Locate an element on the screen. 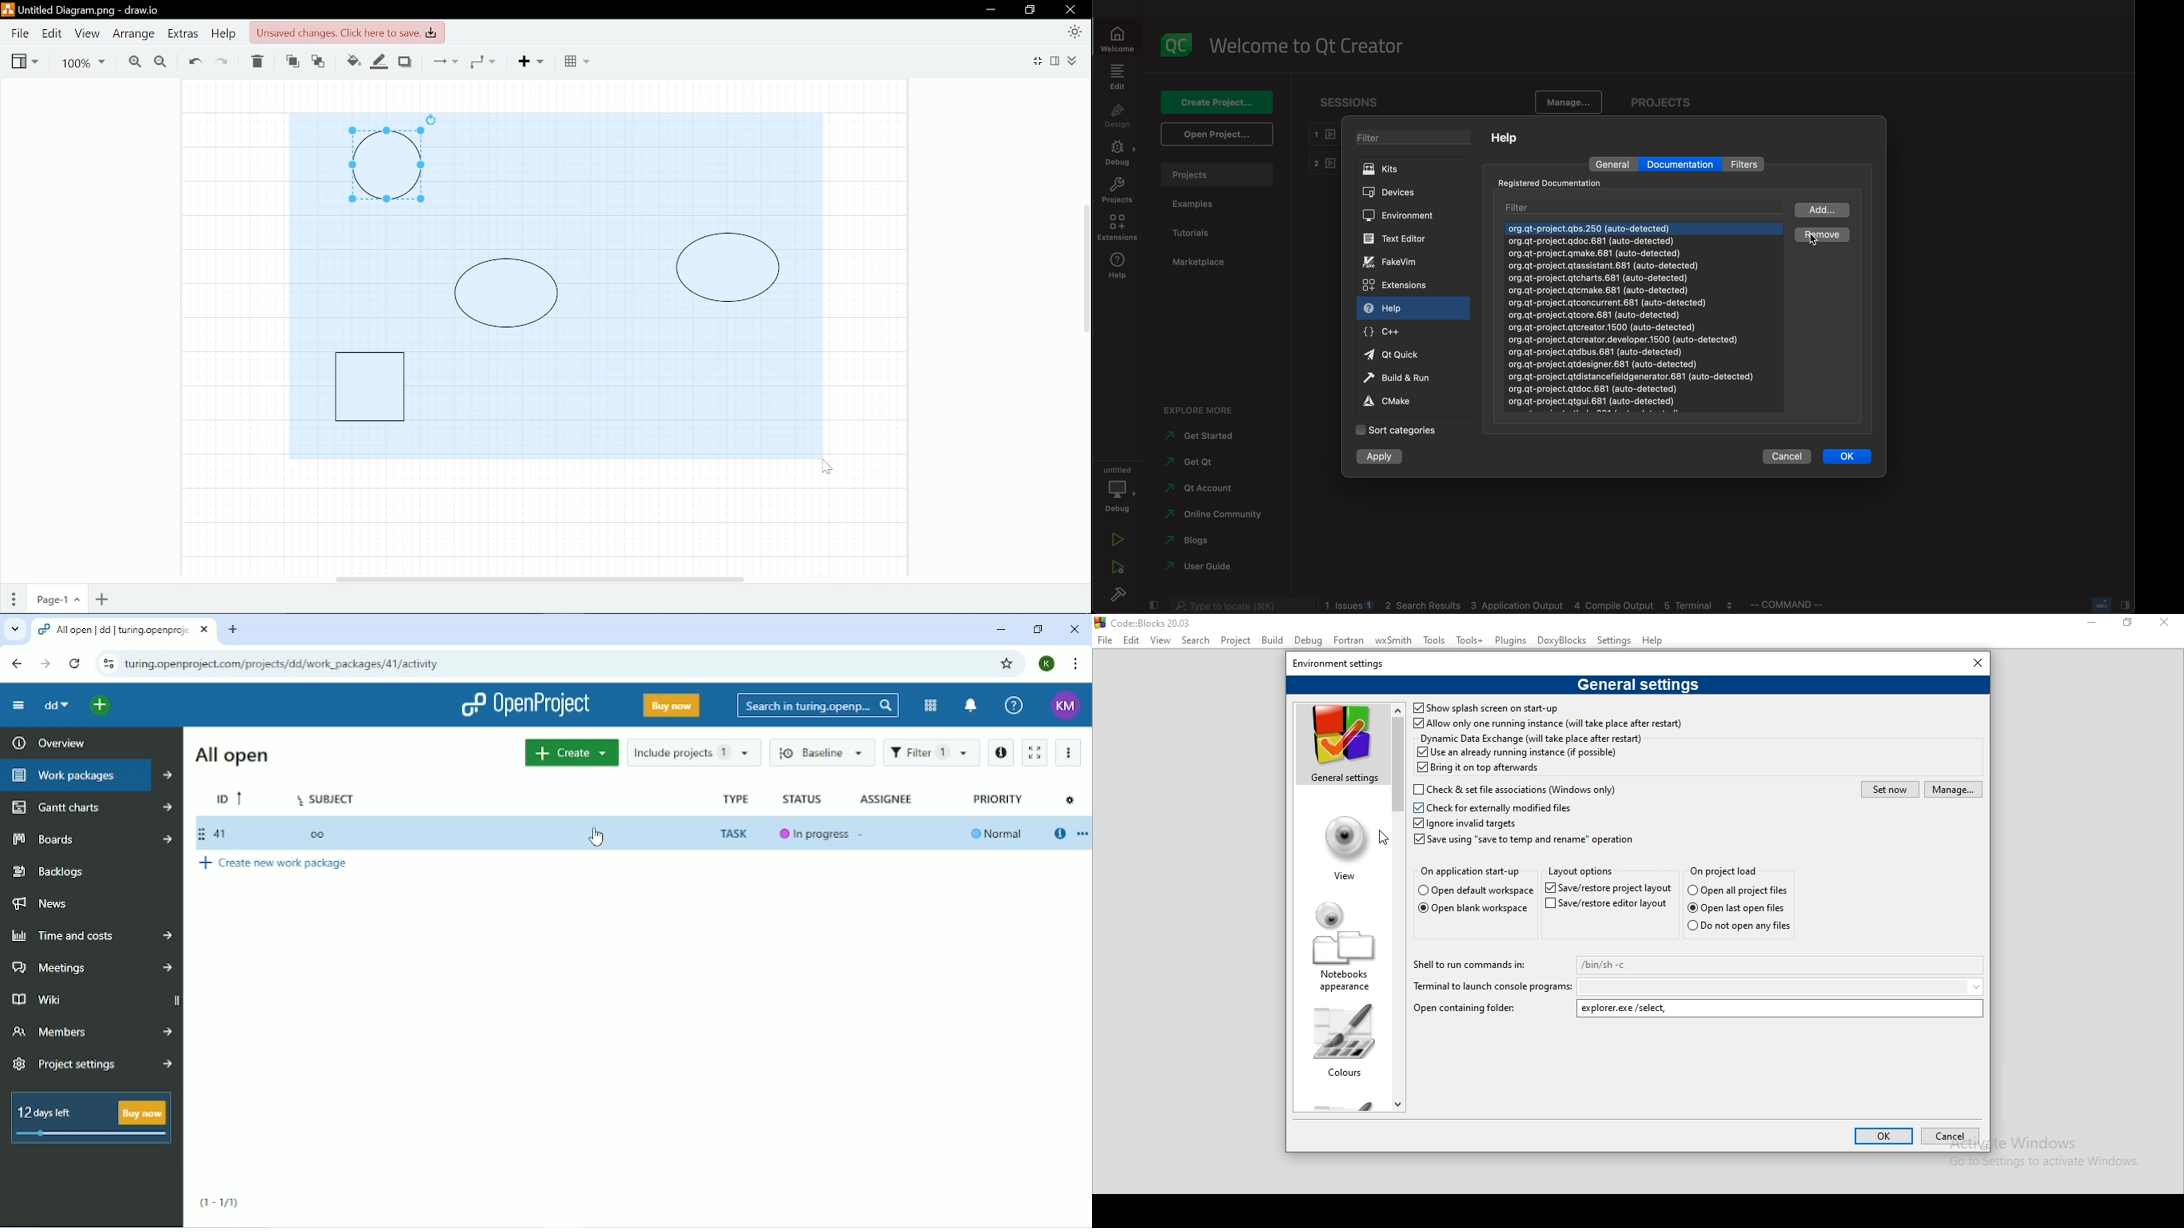 The width and height of the screenshot is (2184, 1232). notebooks appearance is located at coordinates (1344, 948).